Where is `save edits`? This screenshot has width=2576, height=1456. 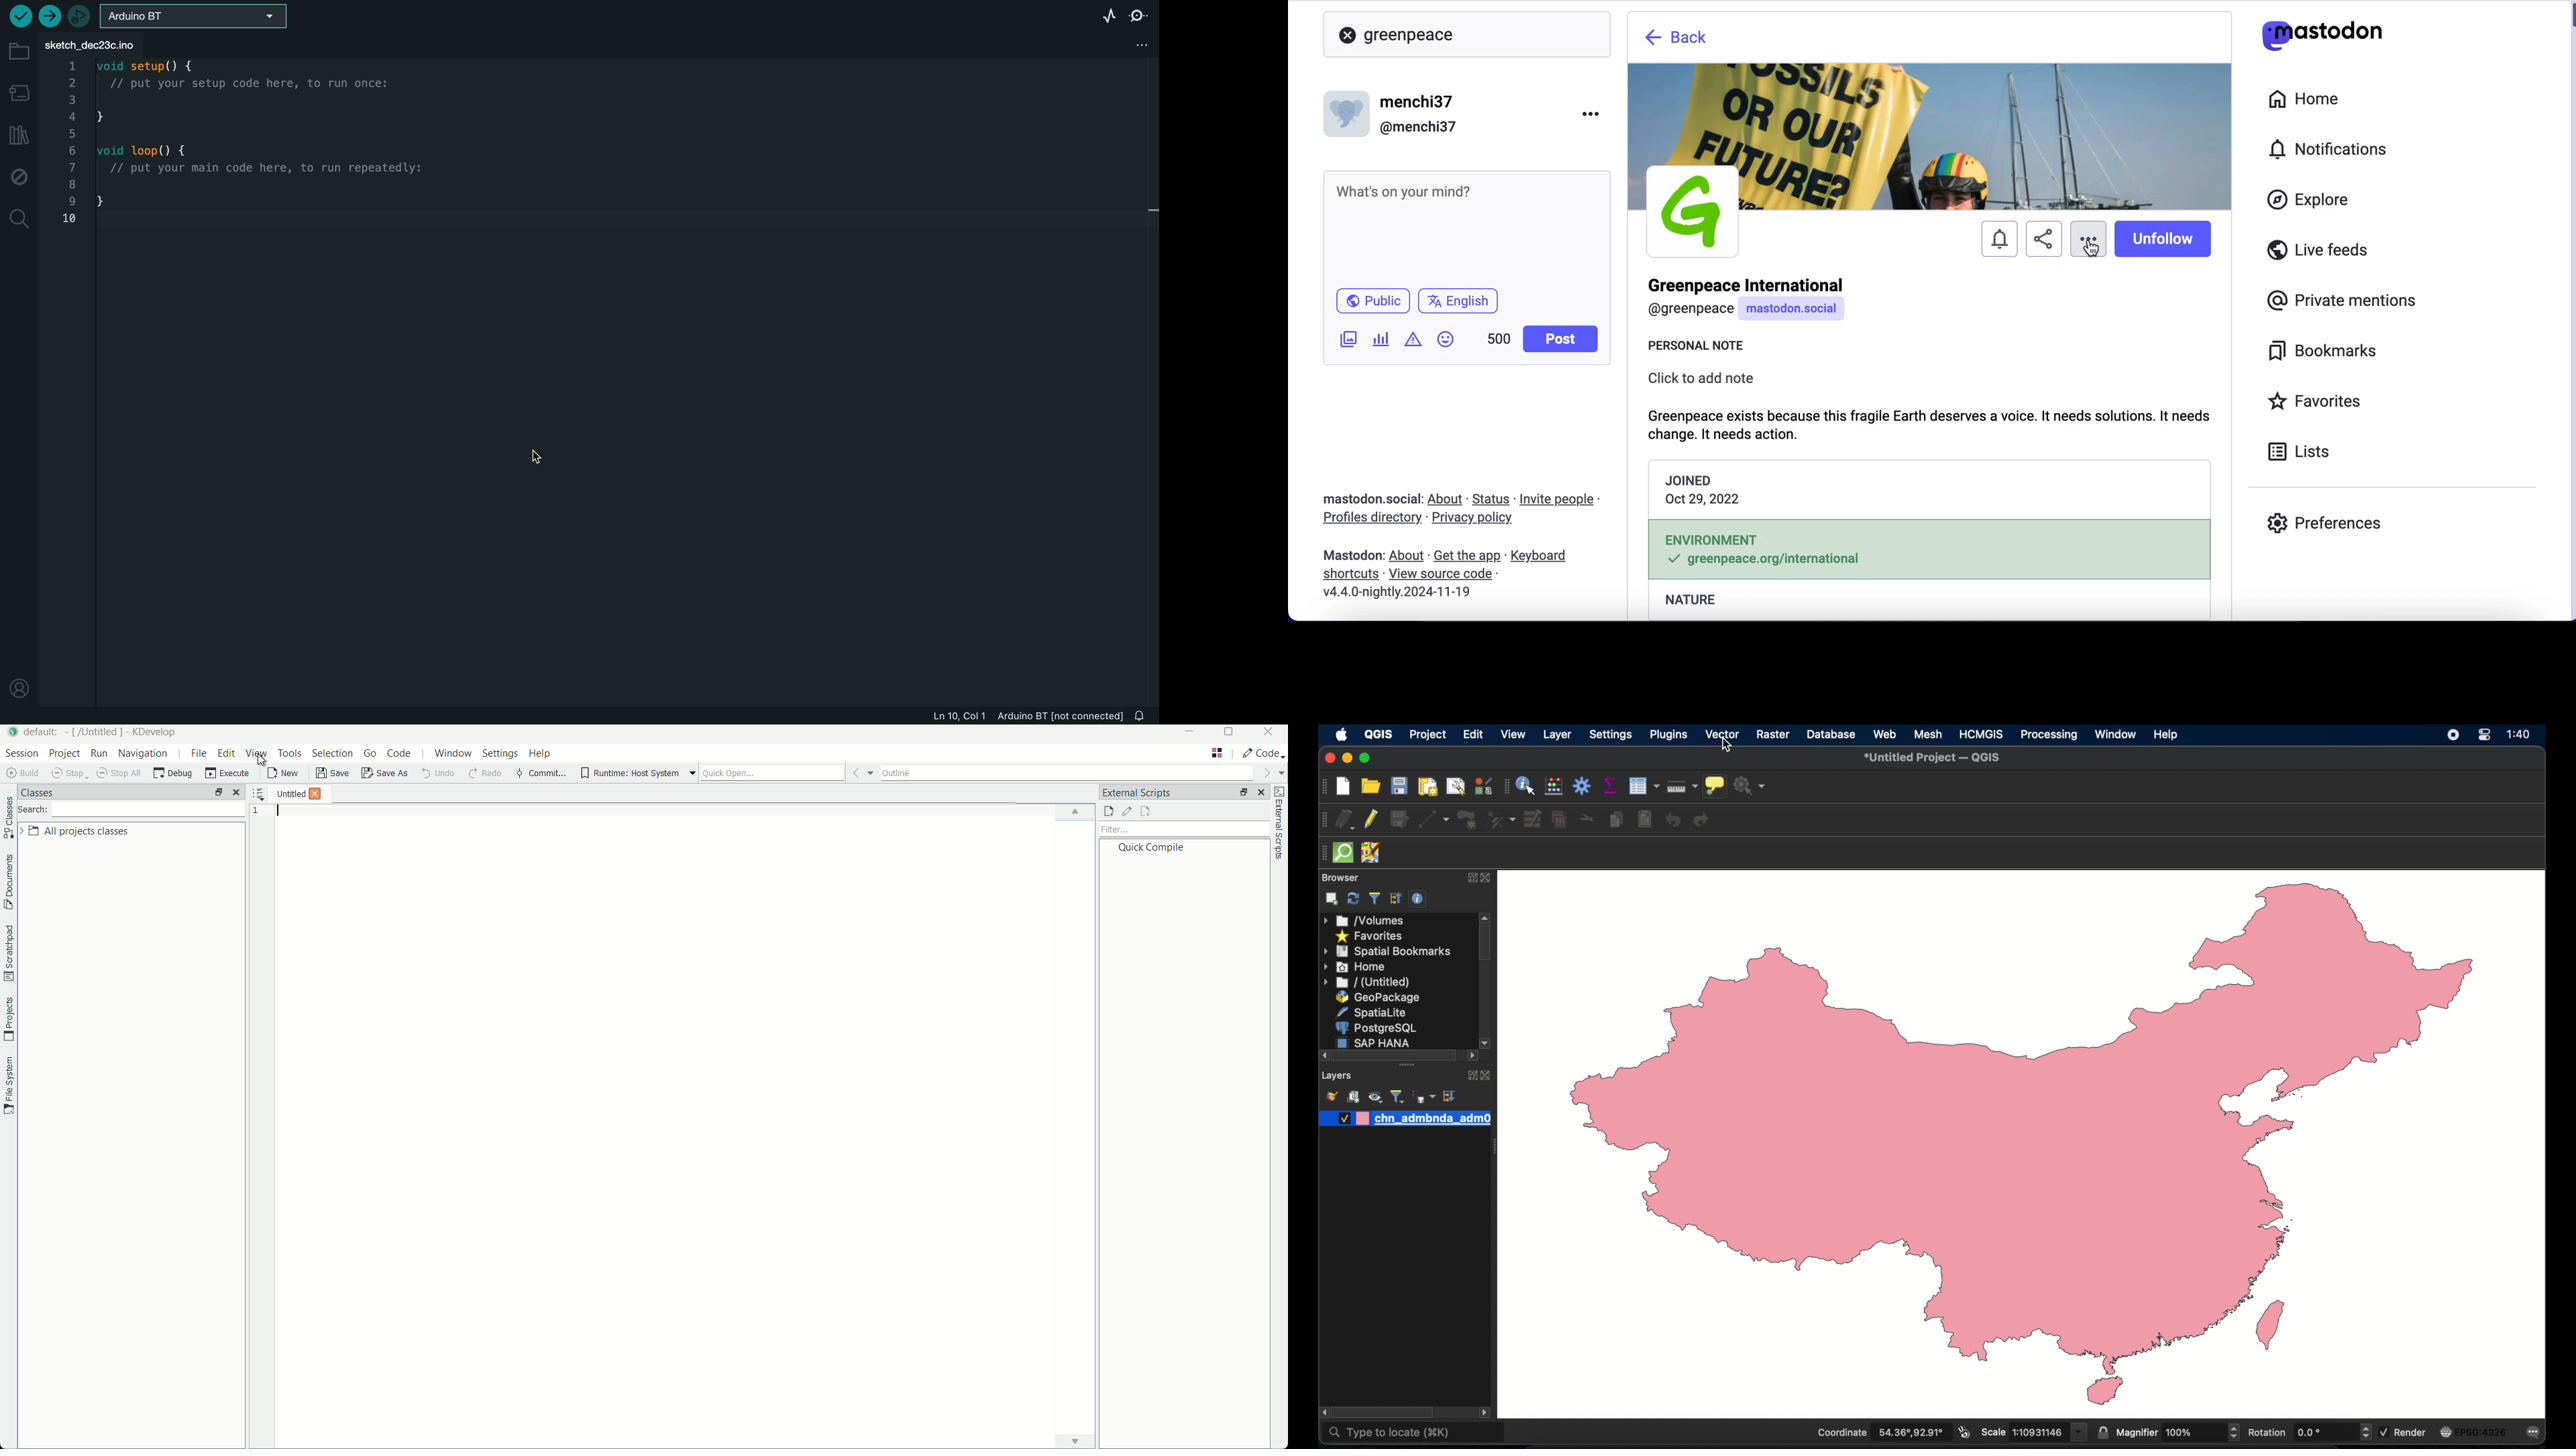
save edits is located at coordinates (1399, 820).